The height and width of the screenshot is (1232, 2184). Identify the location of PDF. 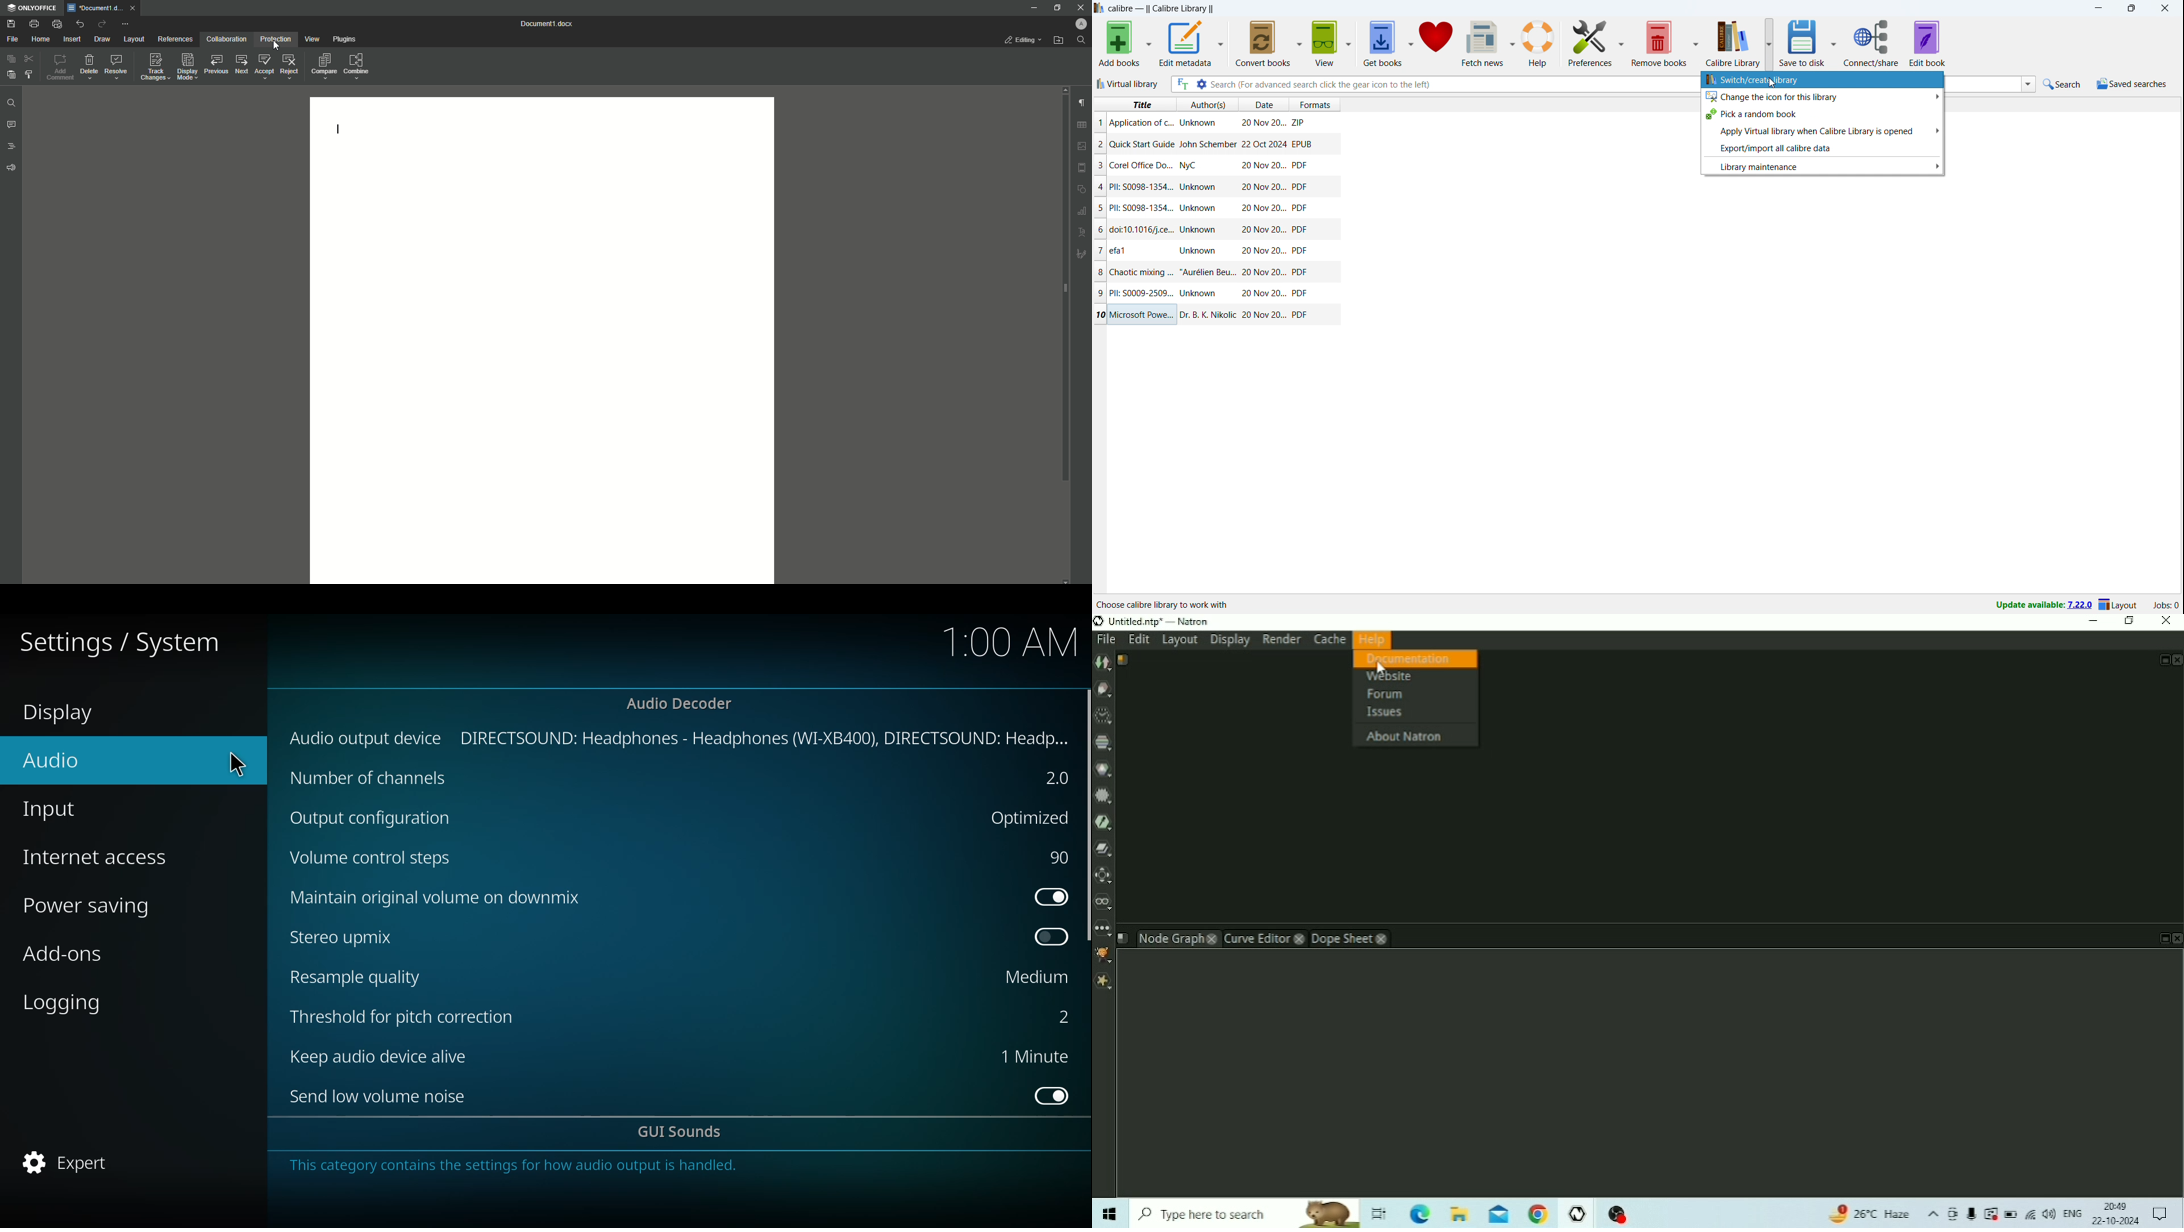
(1300, 186).